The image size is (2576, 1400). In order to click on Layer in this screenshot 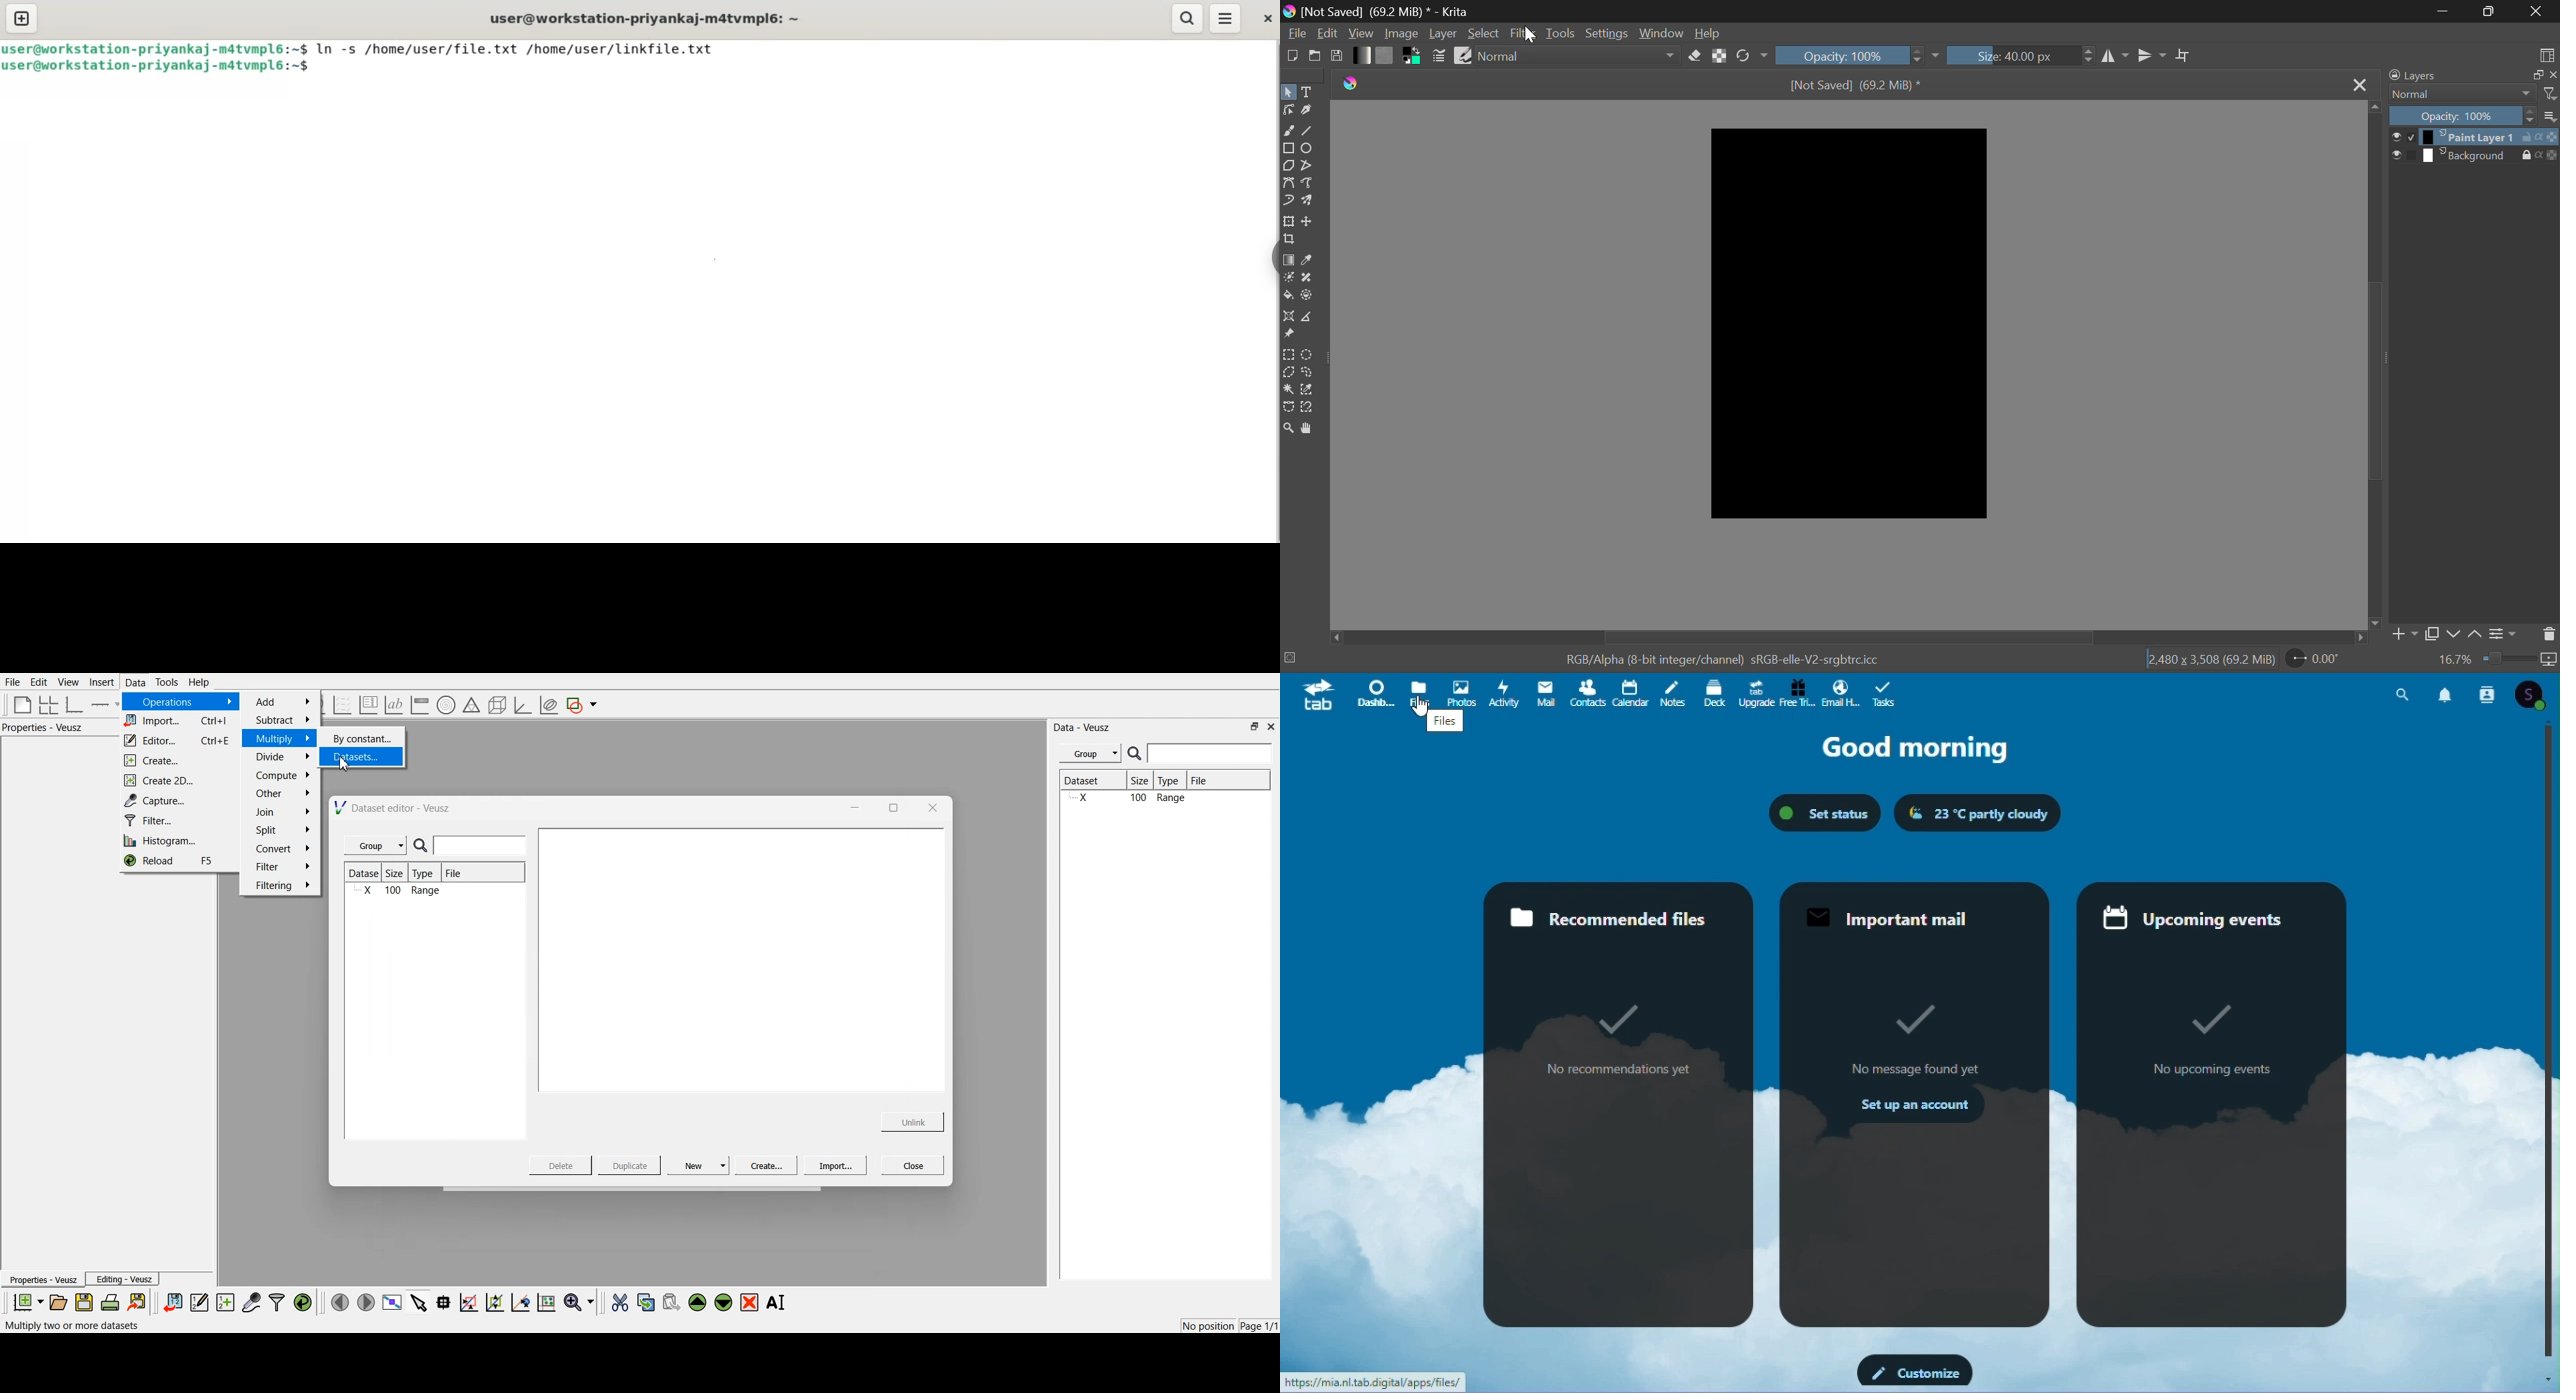, I will do `click(1443, 34)`.